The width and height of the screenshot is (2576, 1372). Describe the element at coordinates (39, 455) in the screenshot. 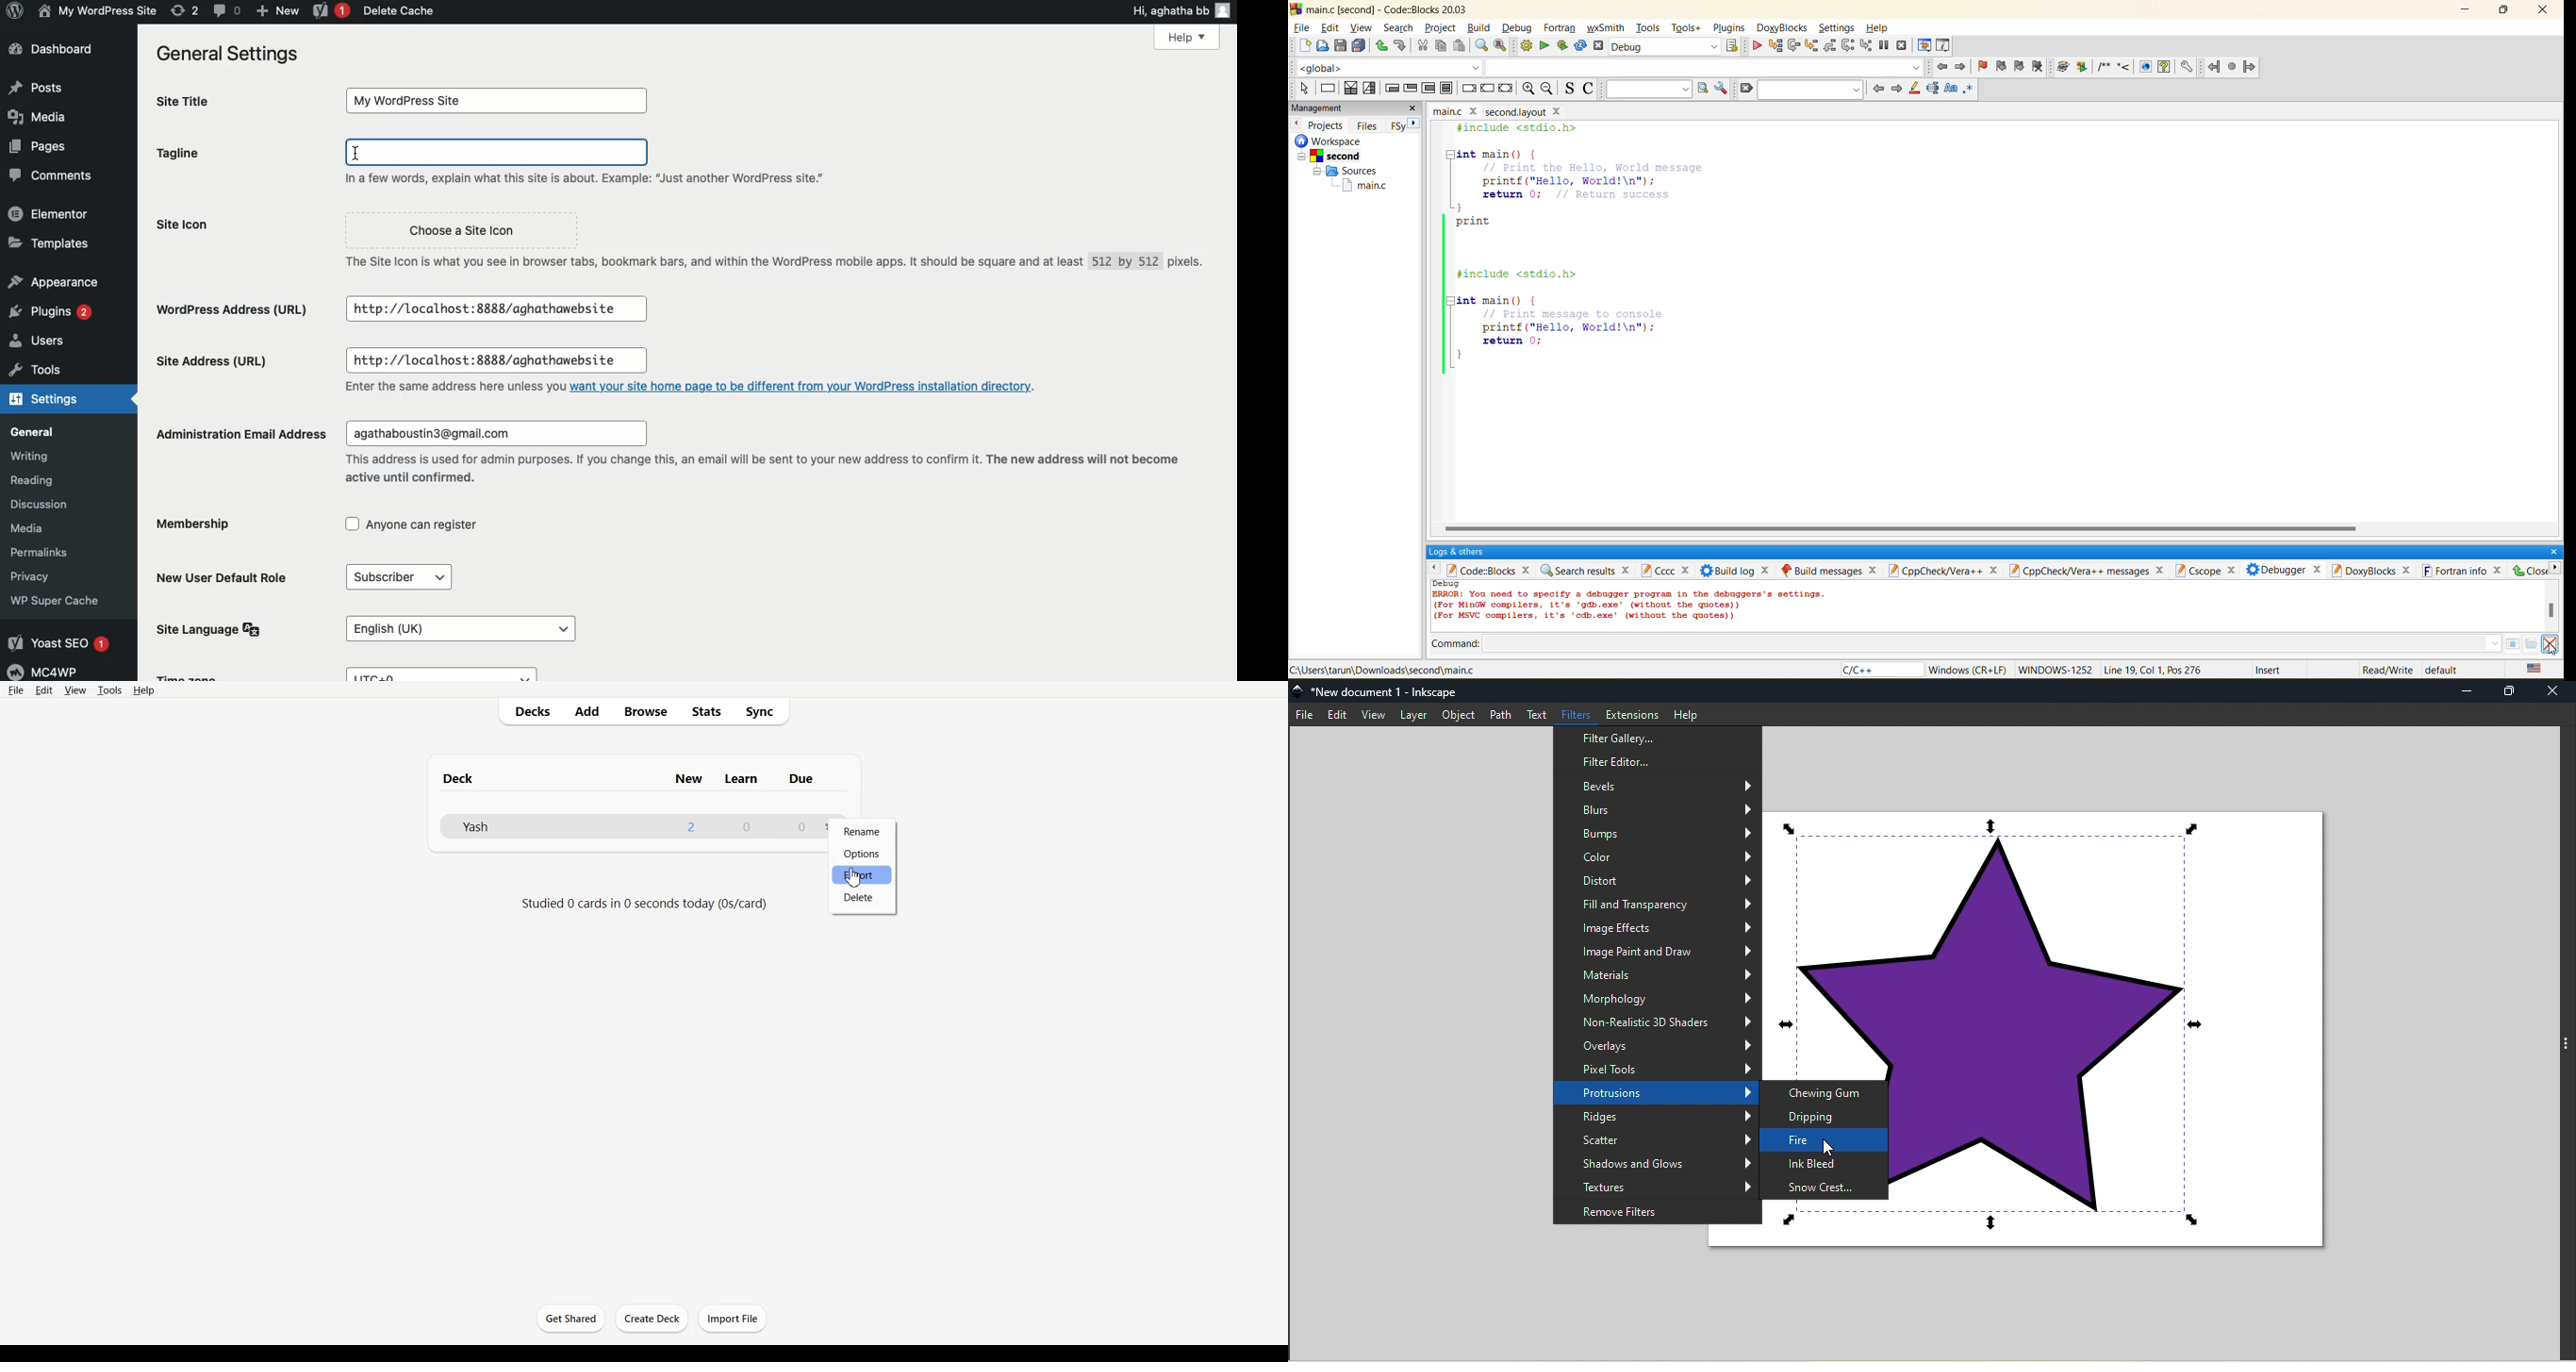

I see `Writing` at that location.